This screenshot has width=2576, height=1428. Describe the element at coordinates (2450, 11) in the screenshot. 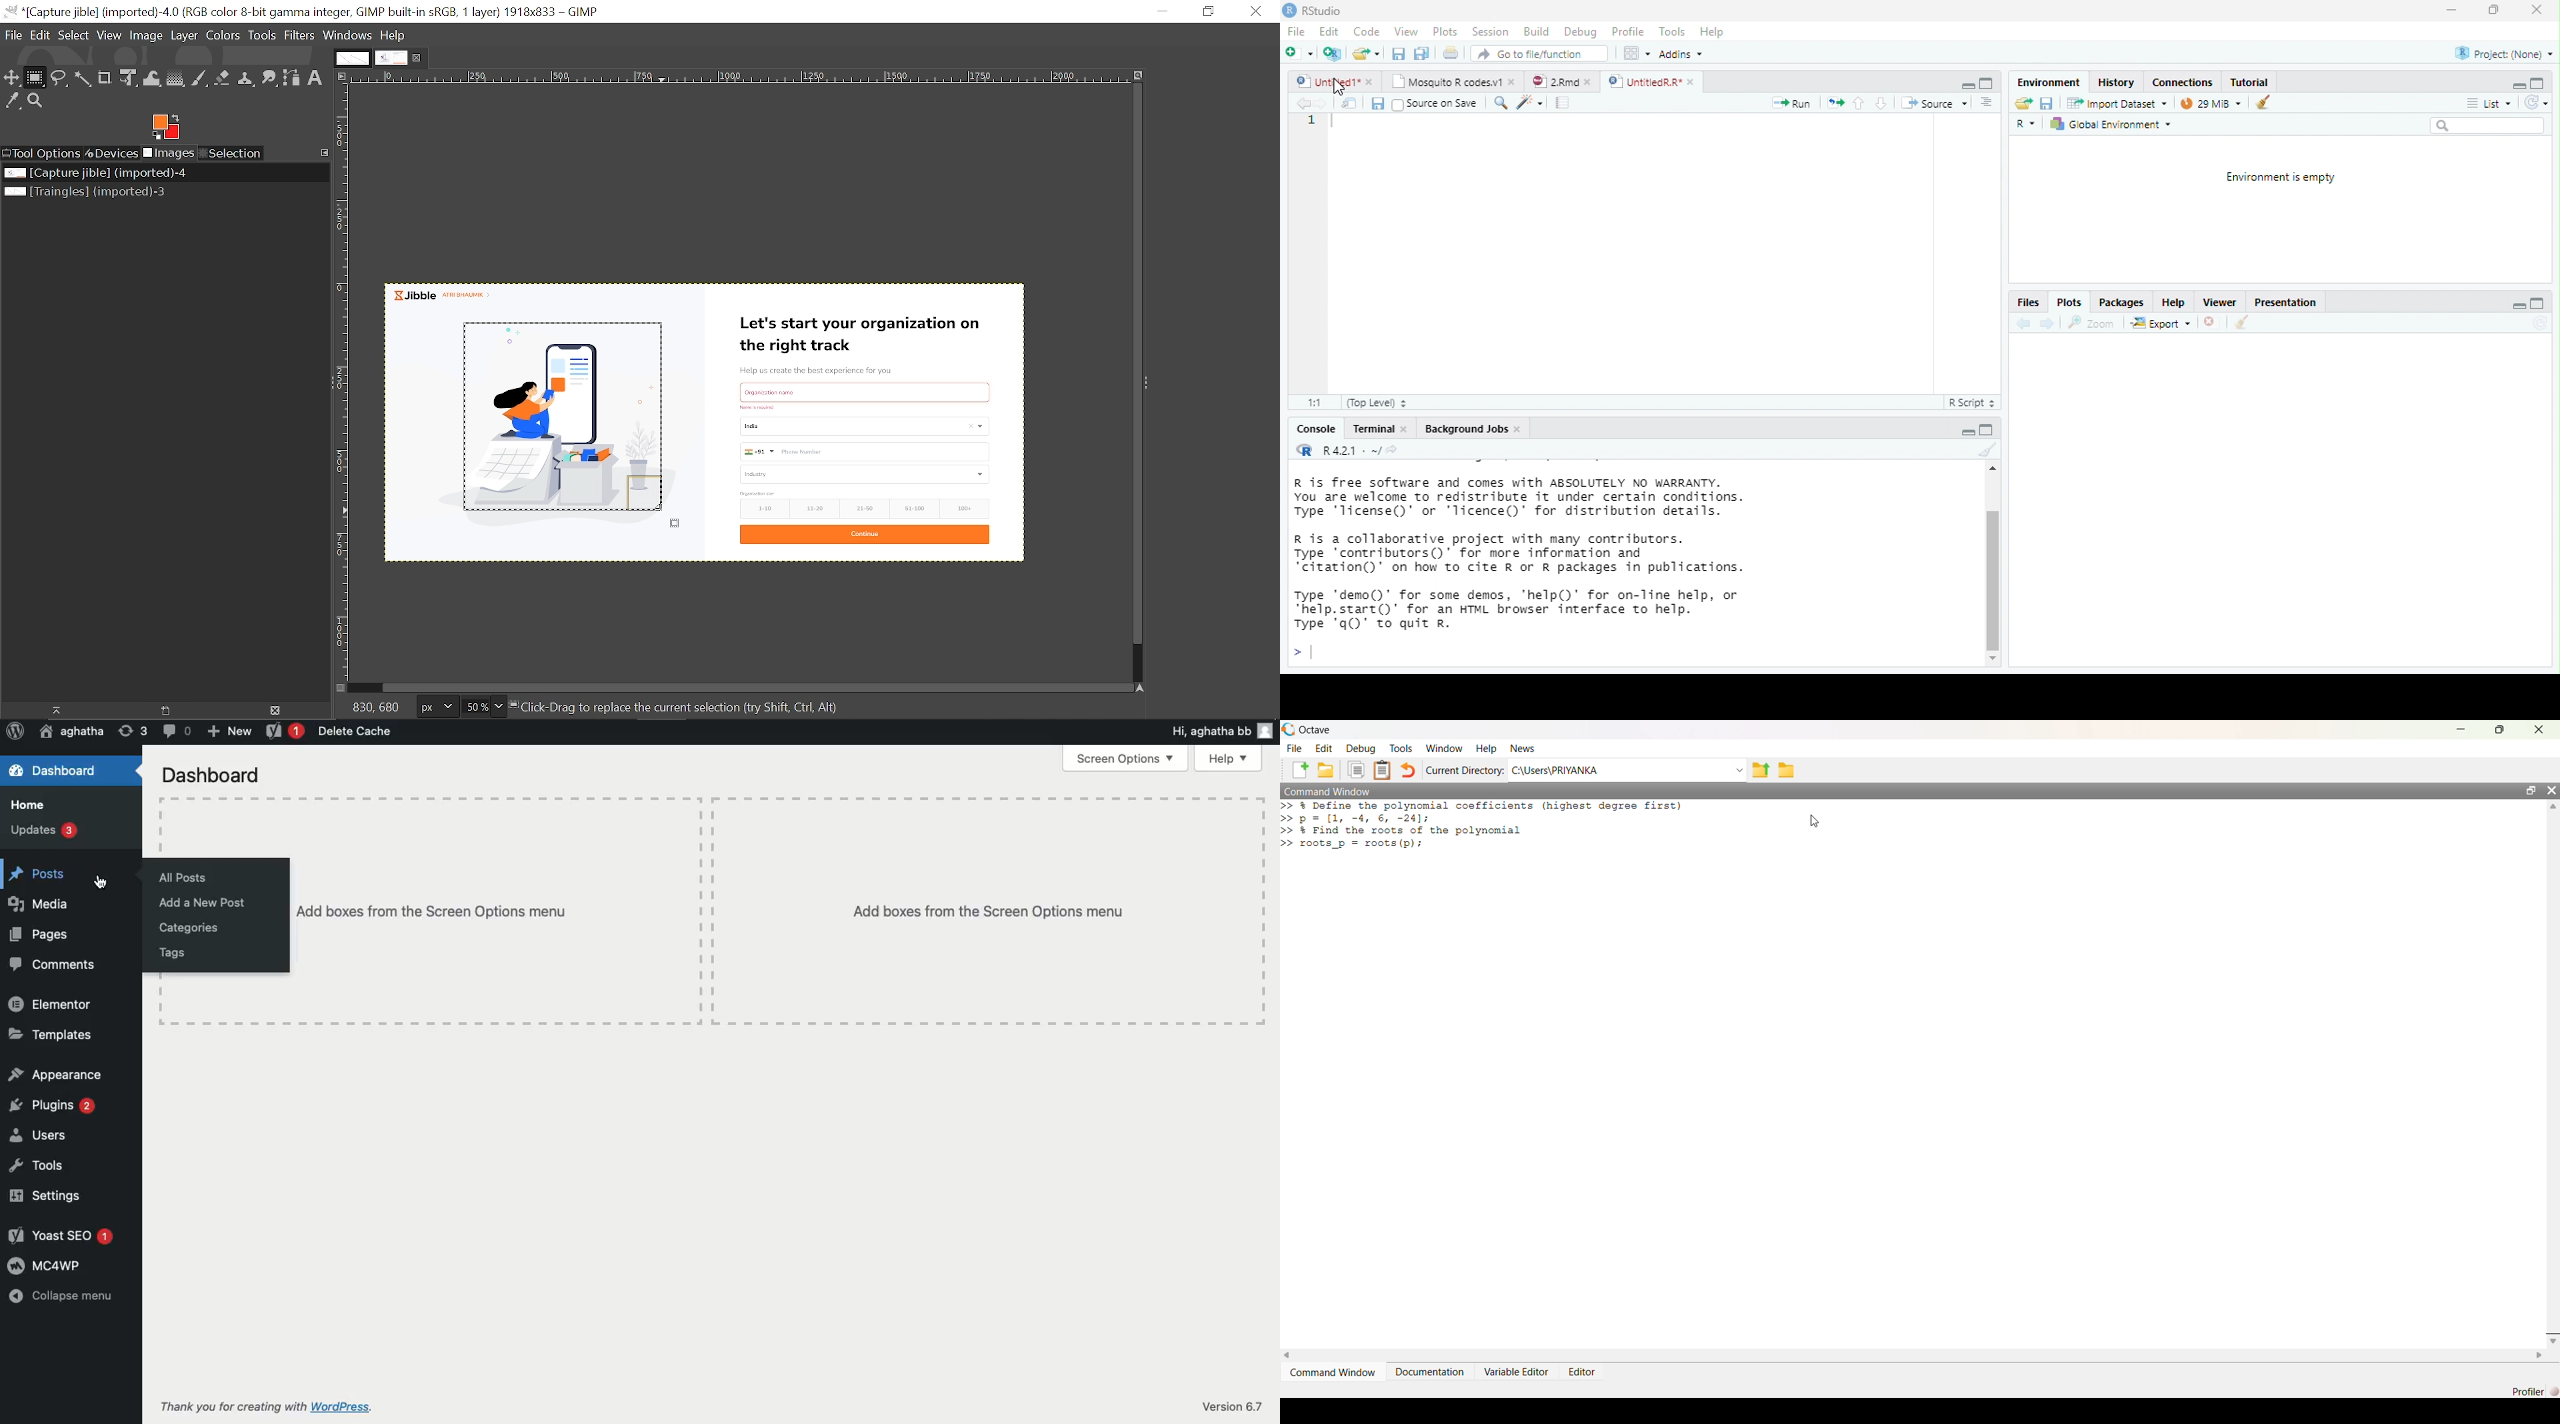

I see `minimize` at that location.